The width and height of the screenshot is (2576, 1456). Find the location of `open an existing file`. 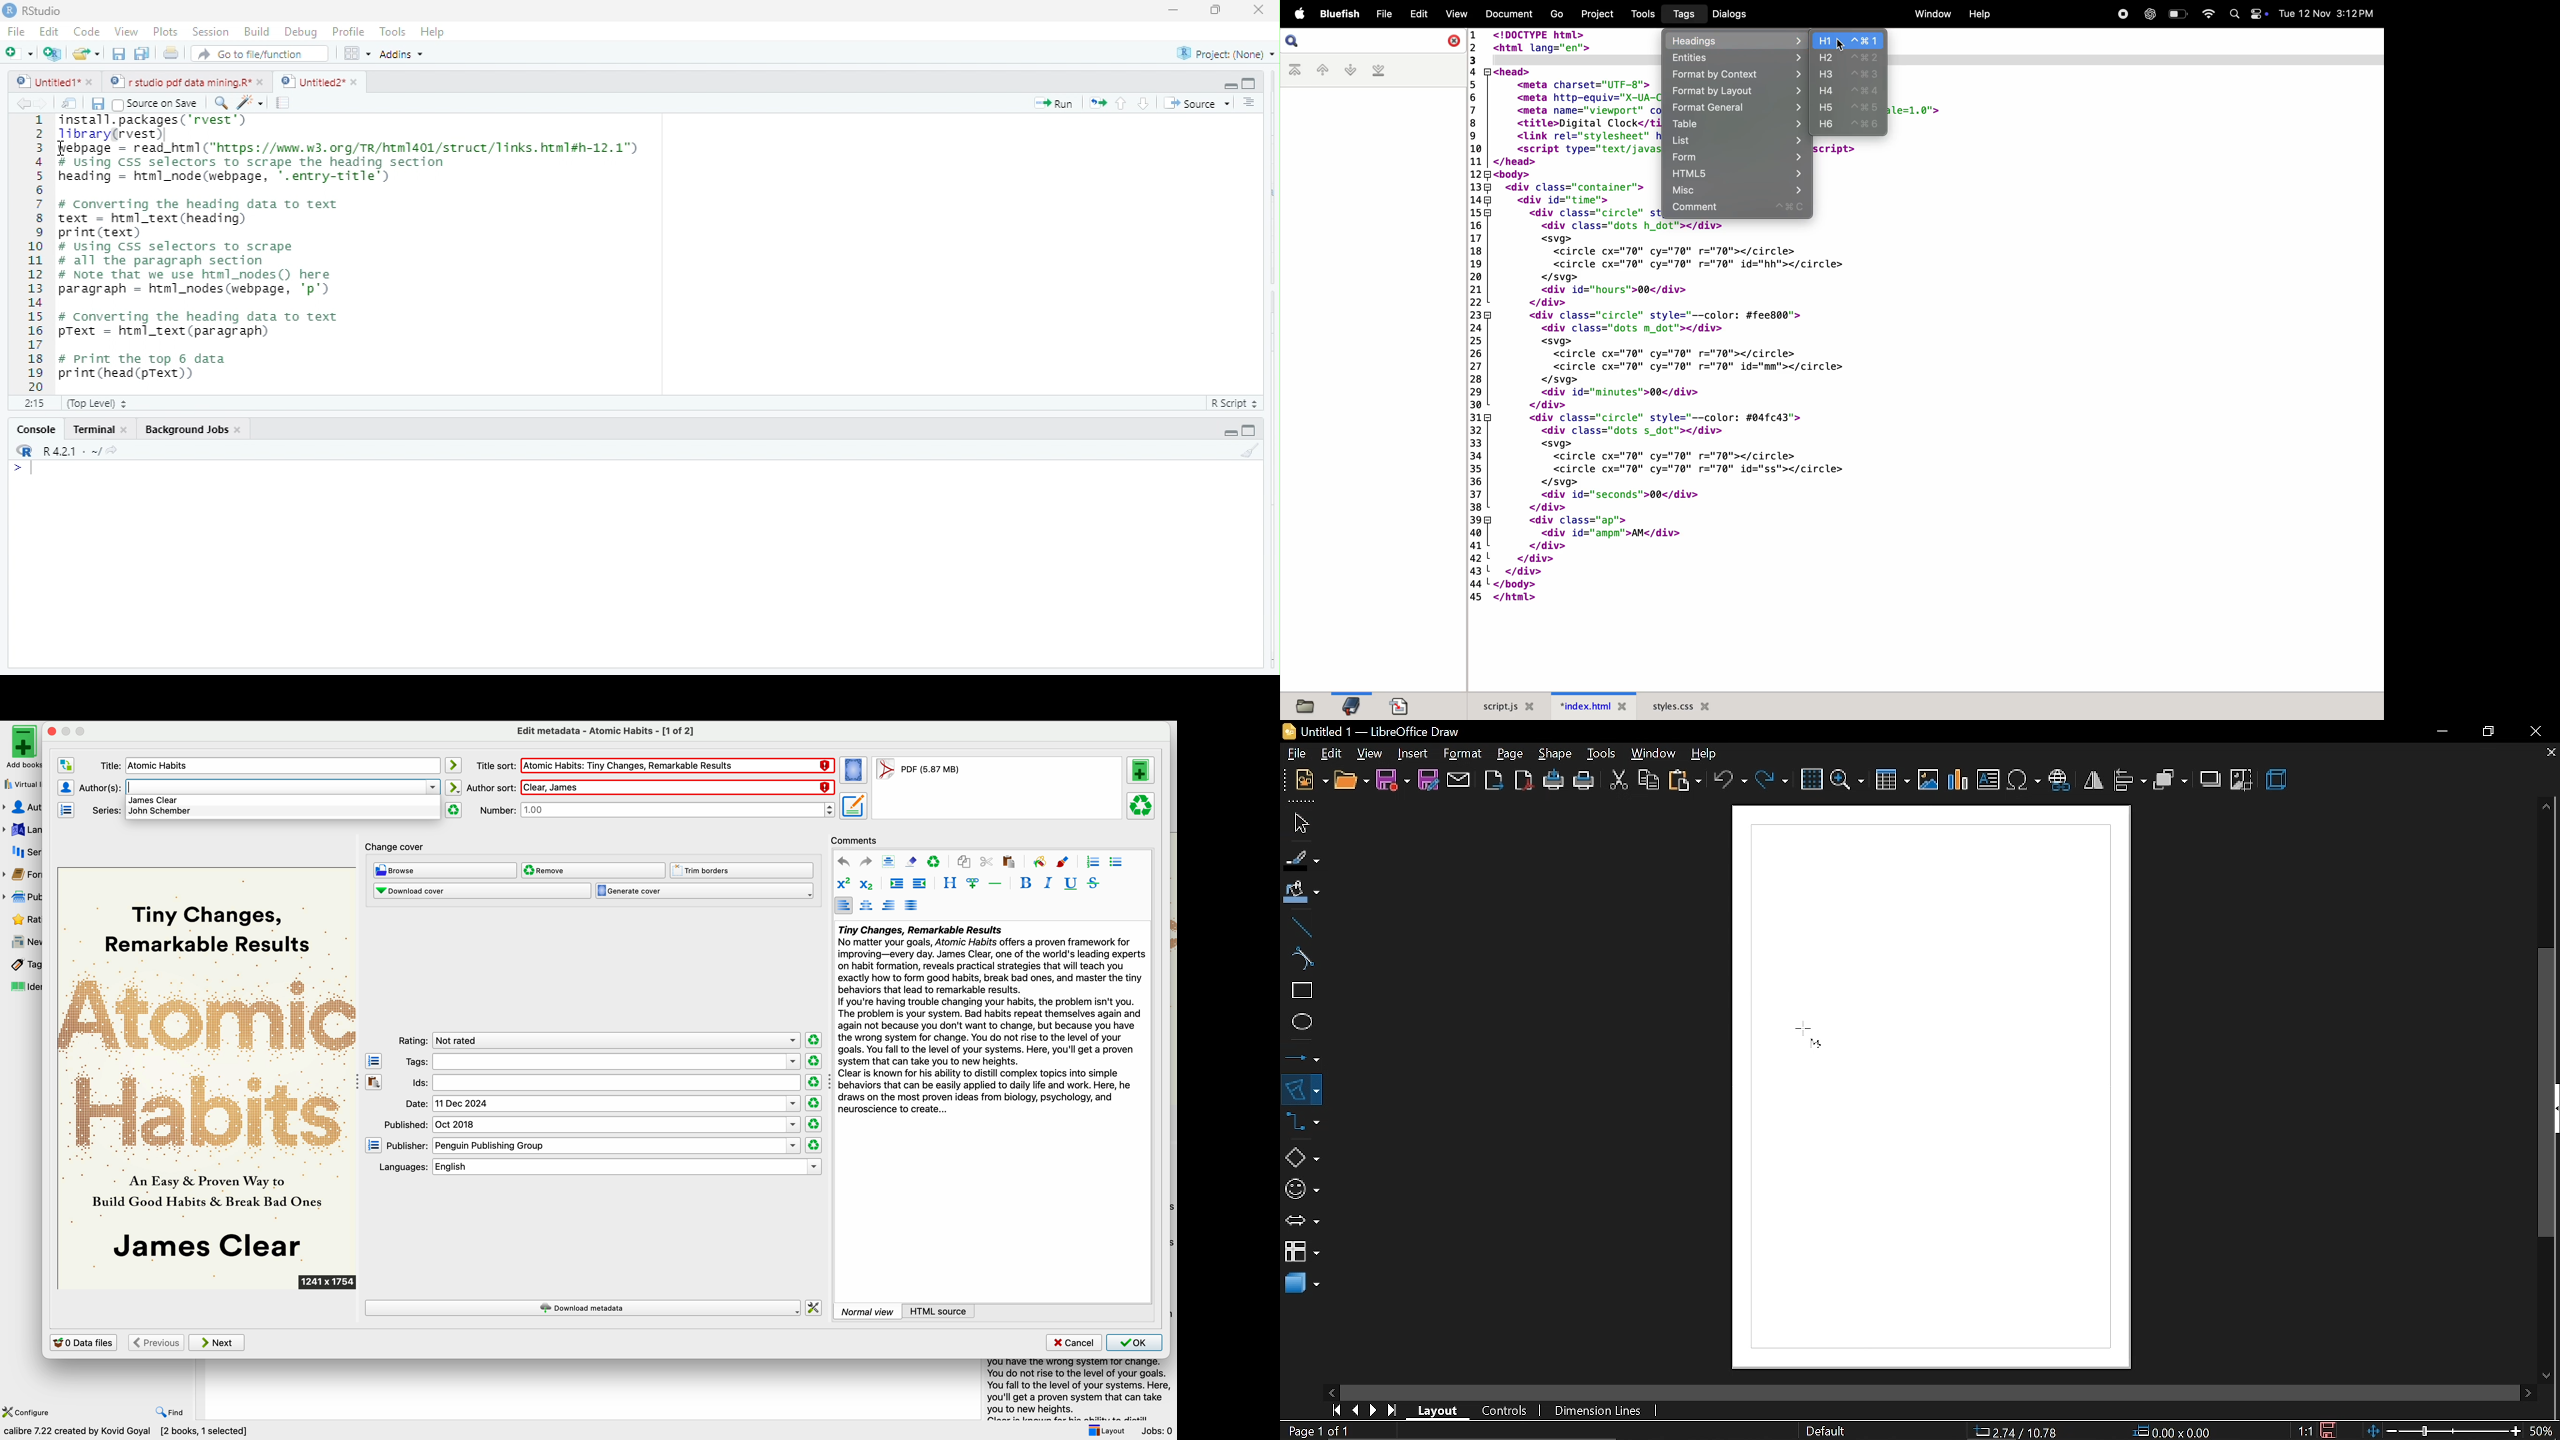

open an existing file is located at coordinates (87, 53).